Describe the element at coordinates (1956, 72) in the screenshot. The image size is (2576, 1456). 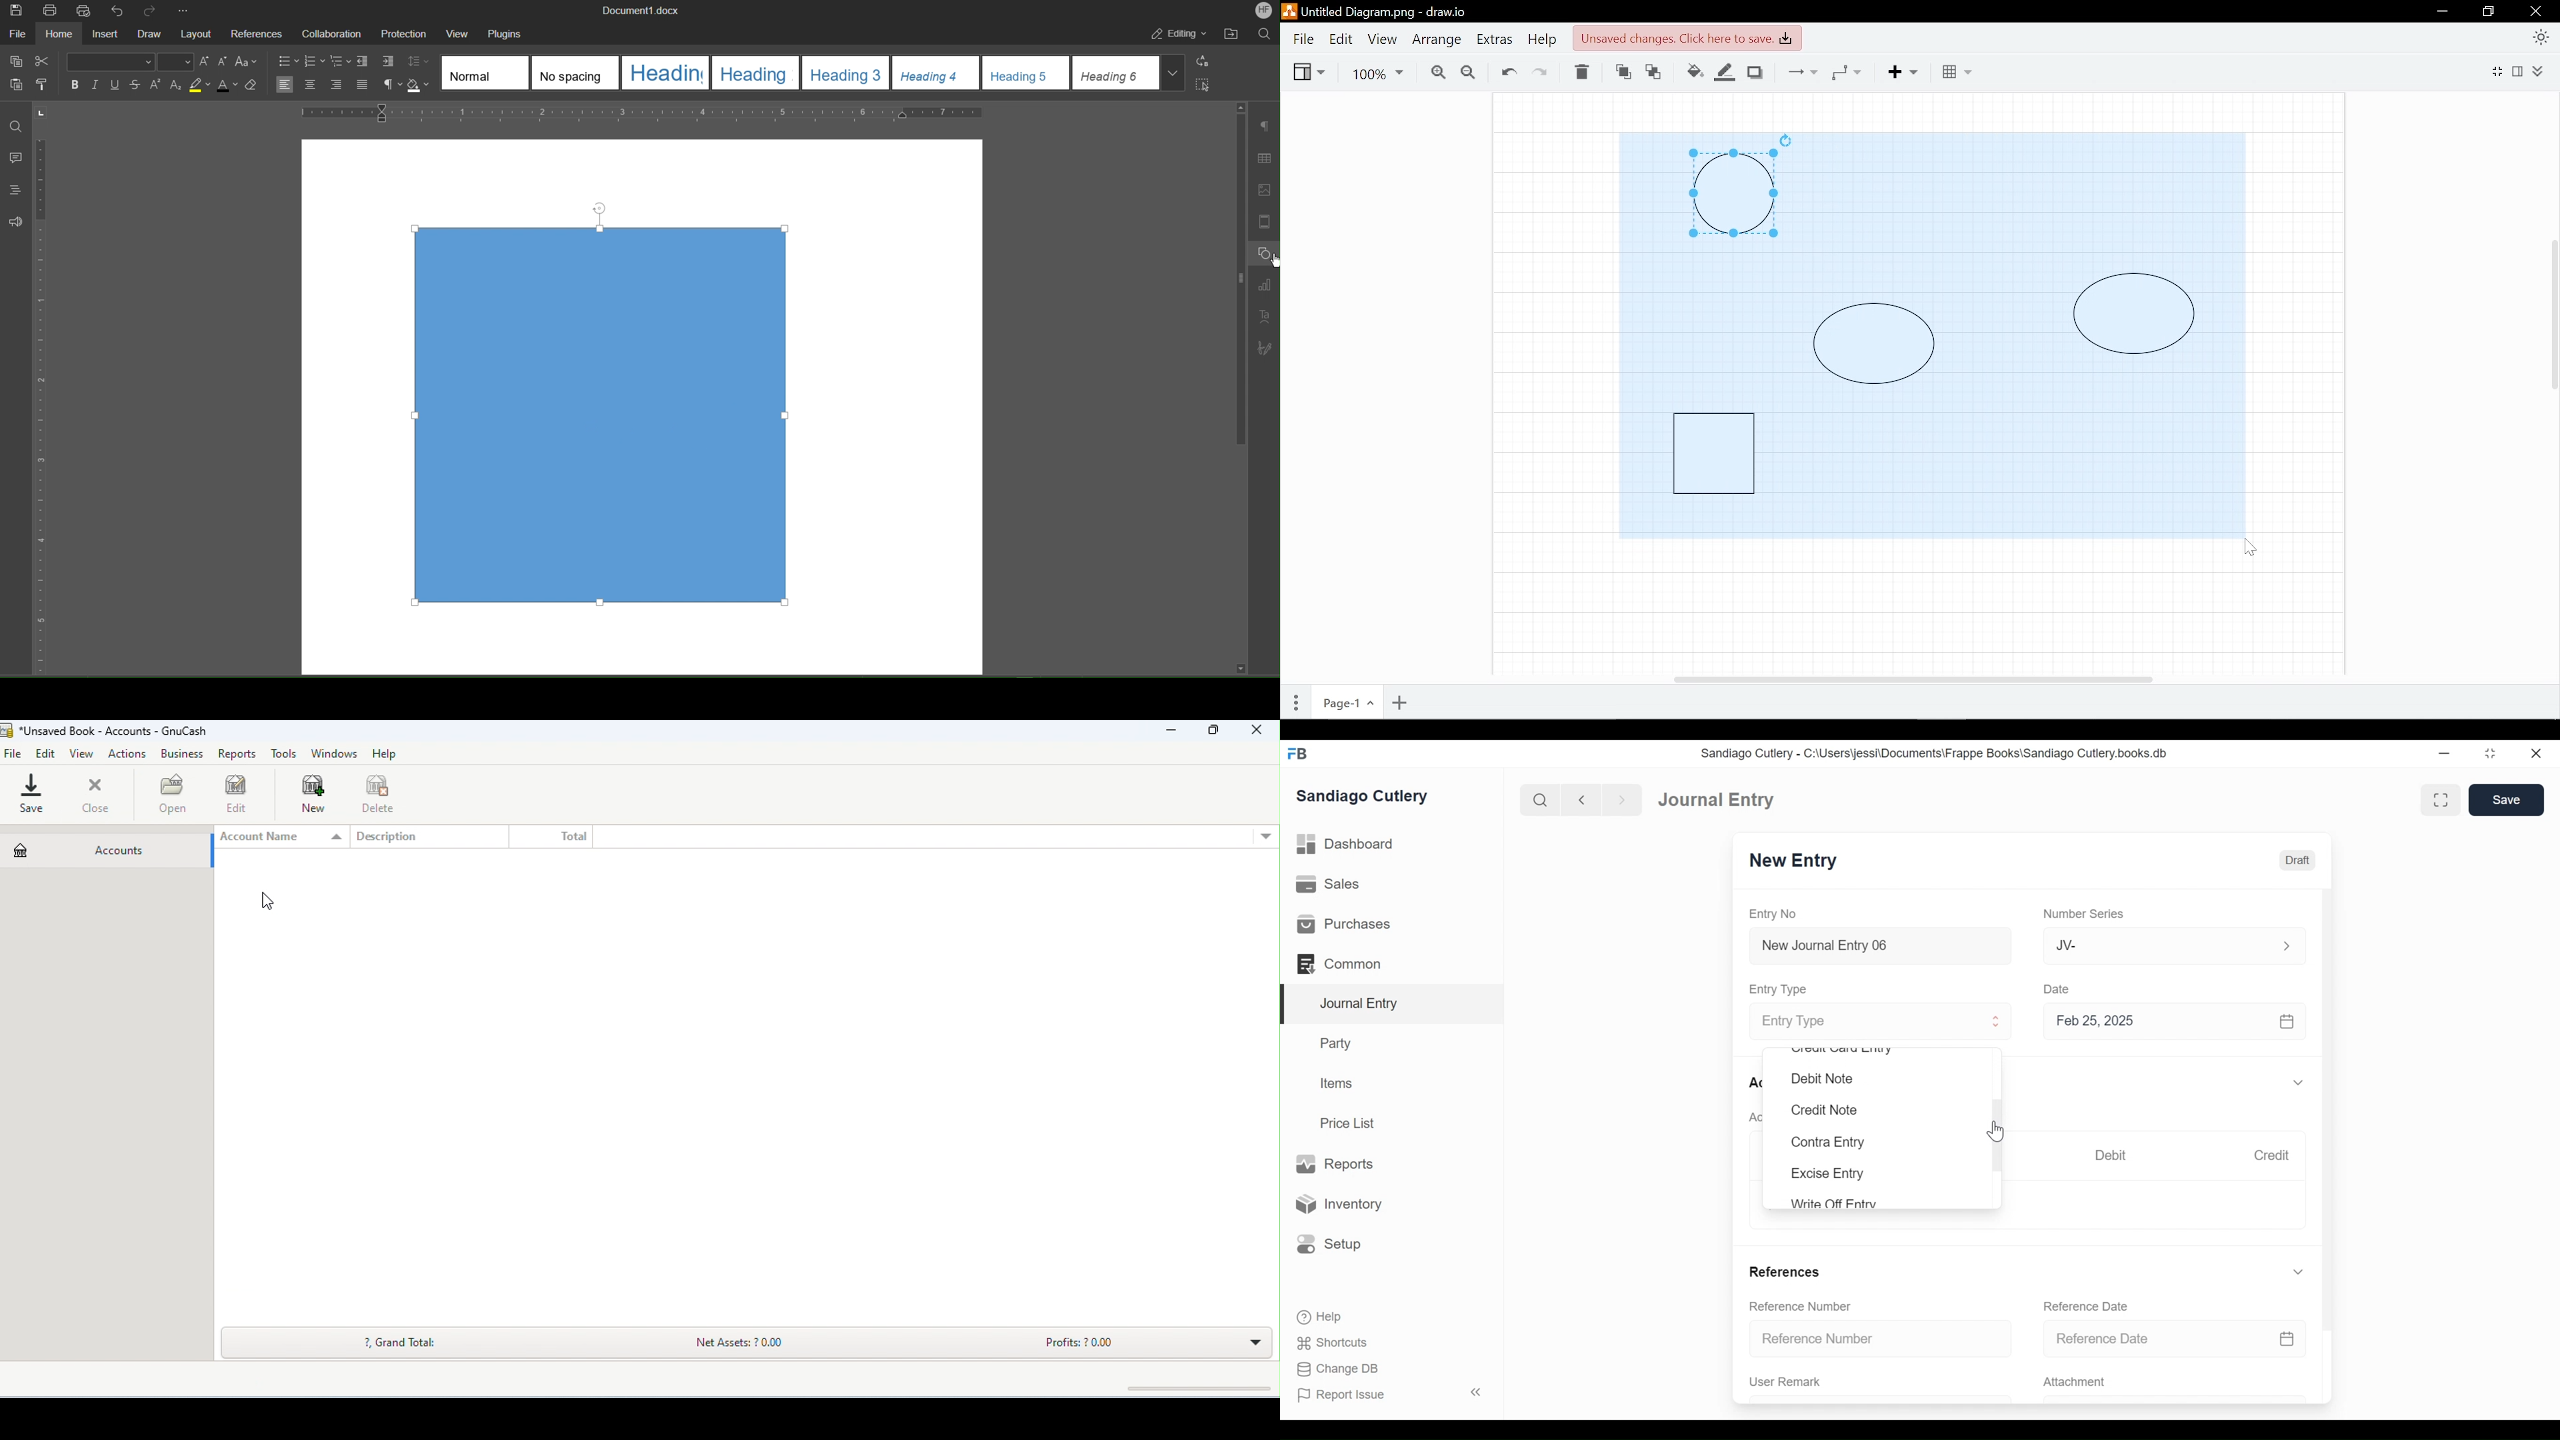
I see `Table` at that location.